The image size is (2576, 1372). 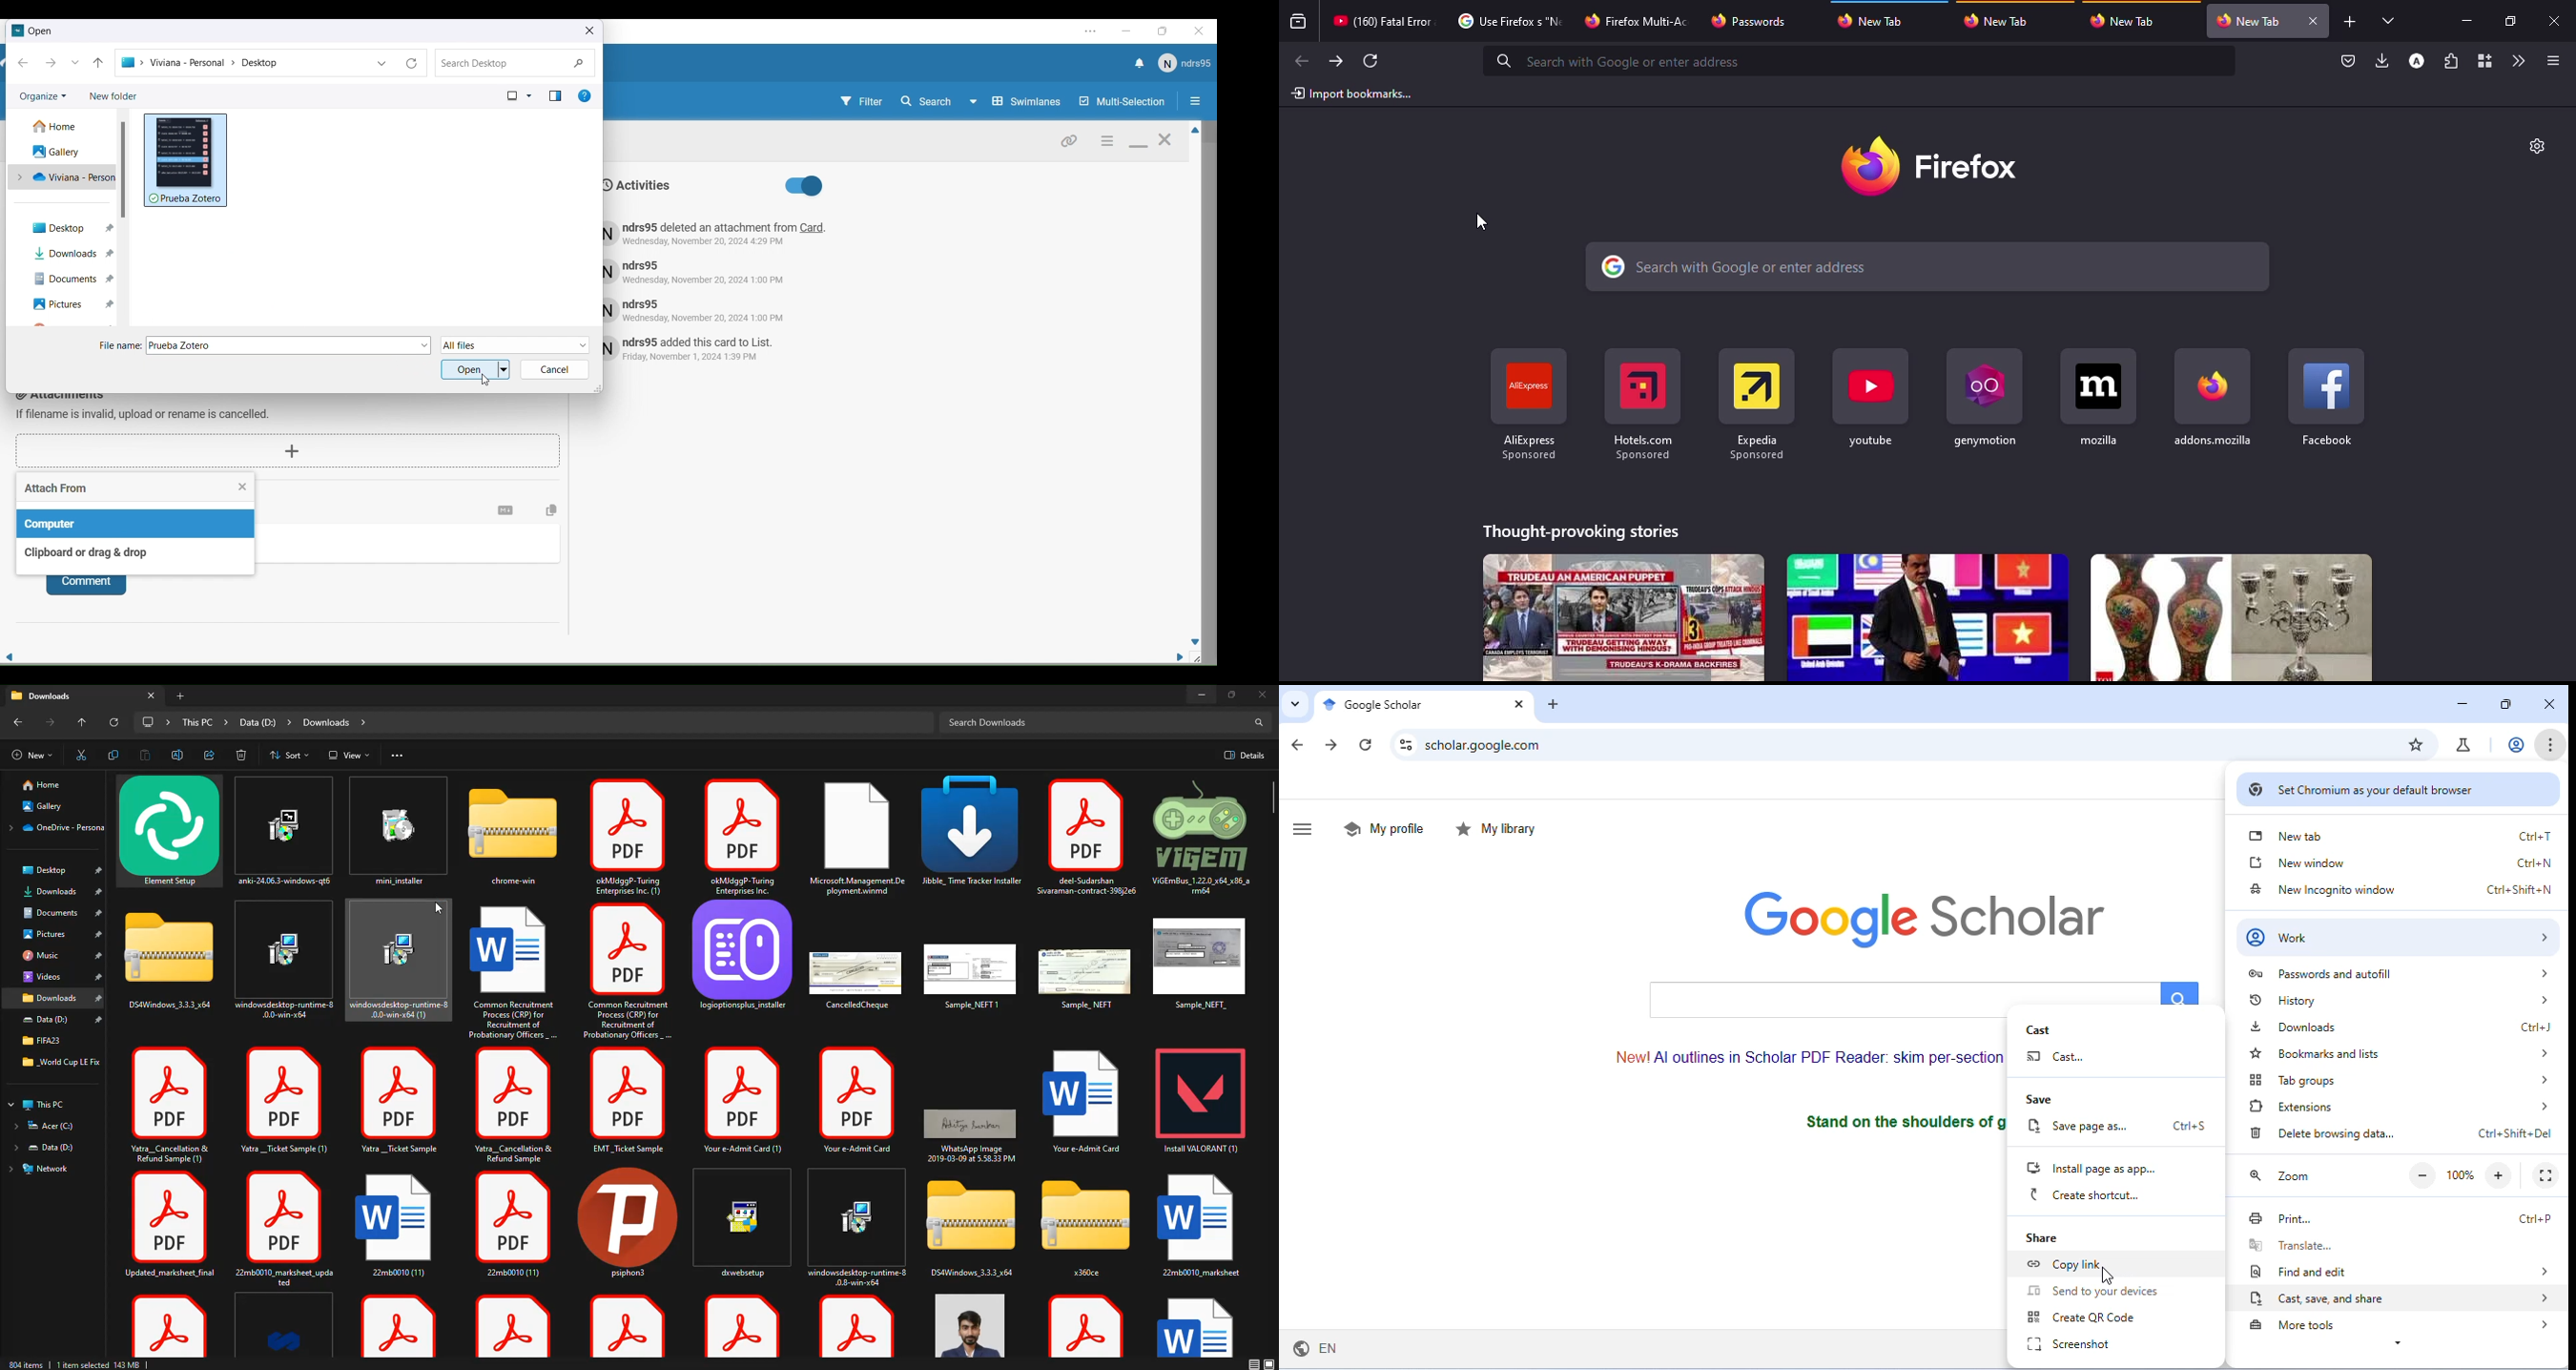 I want to click on settings, so click(x=2539, y=145).